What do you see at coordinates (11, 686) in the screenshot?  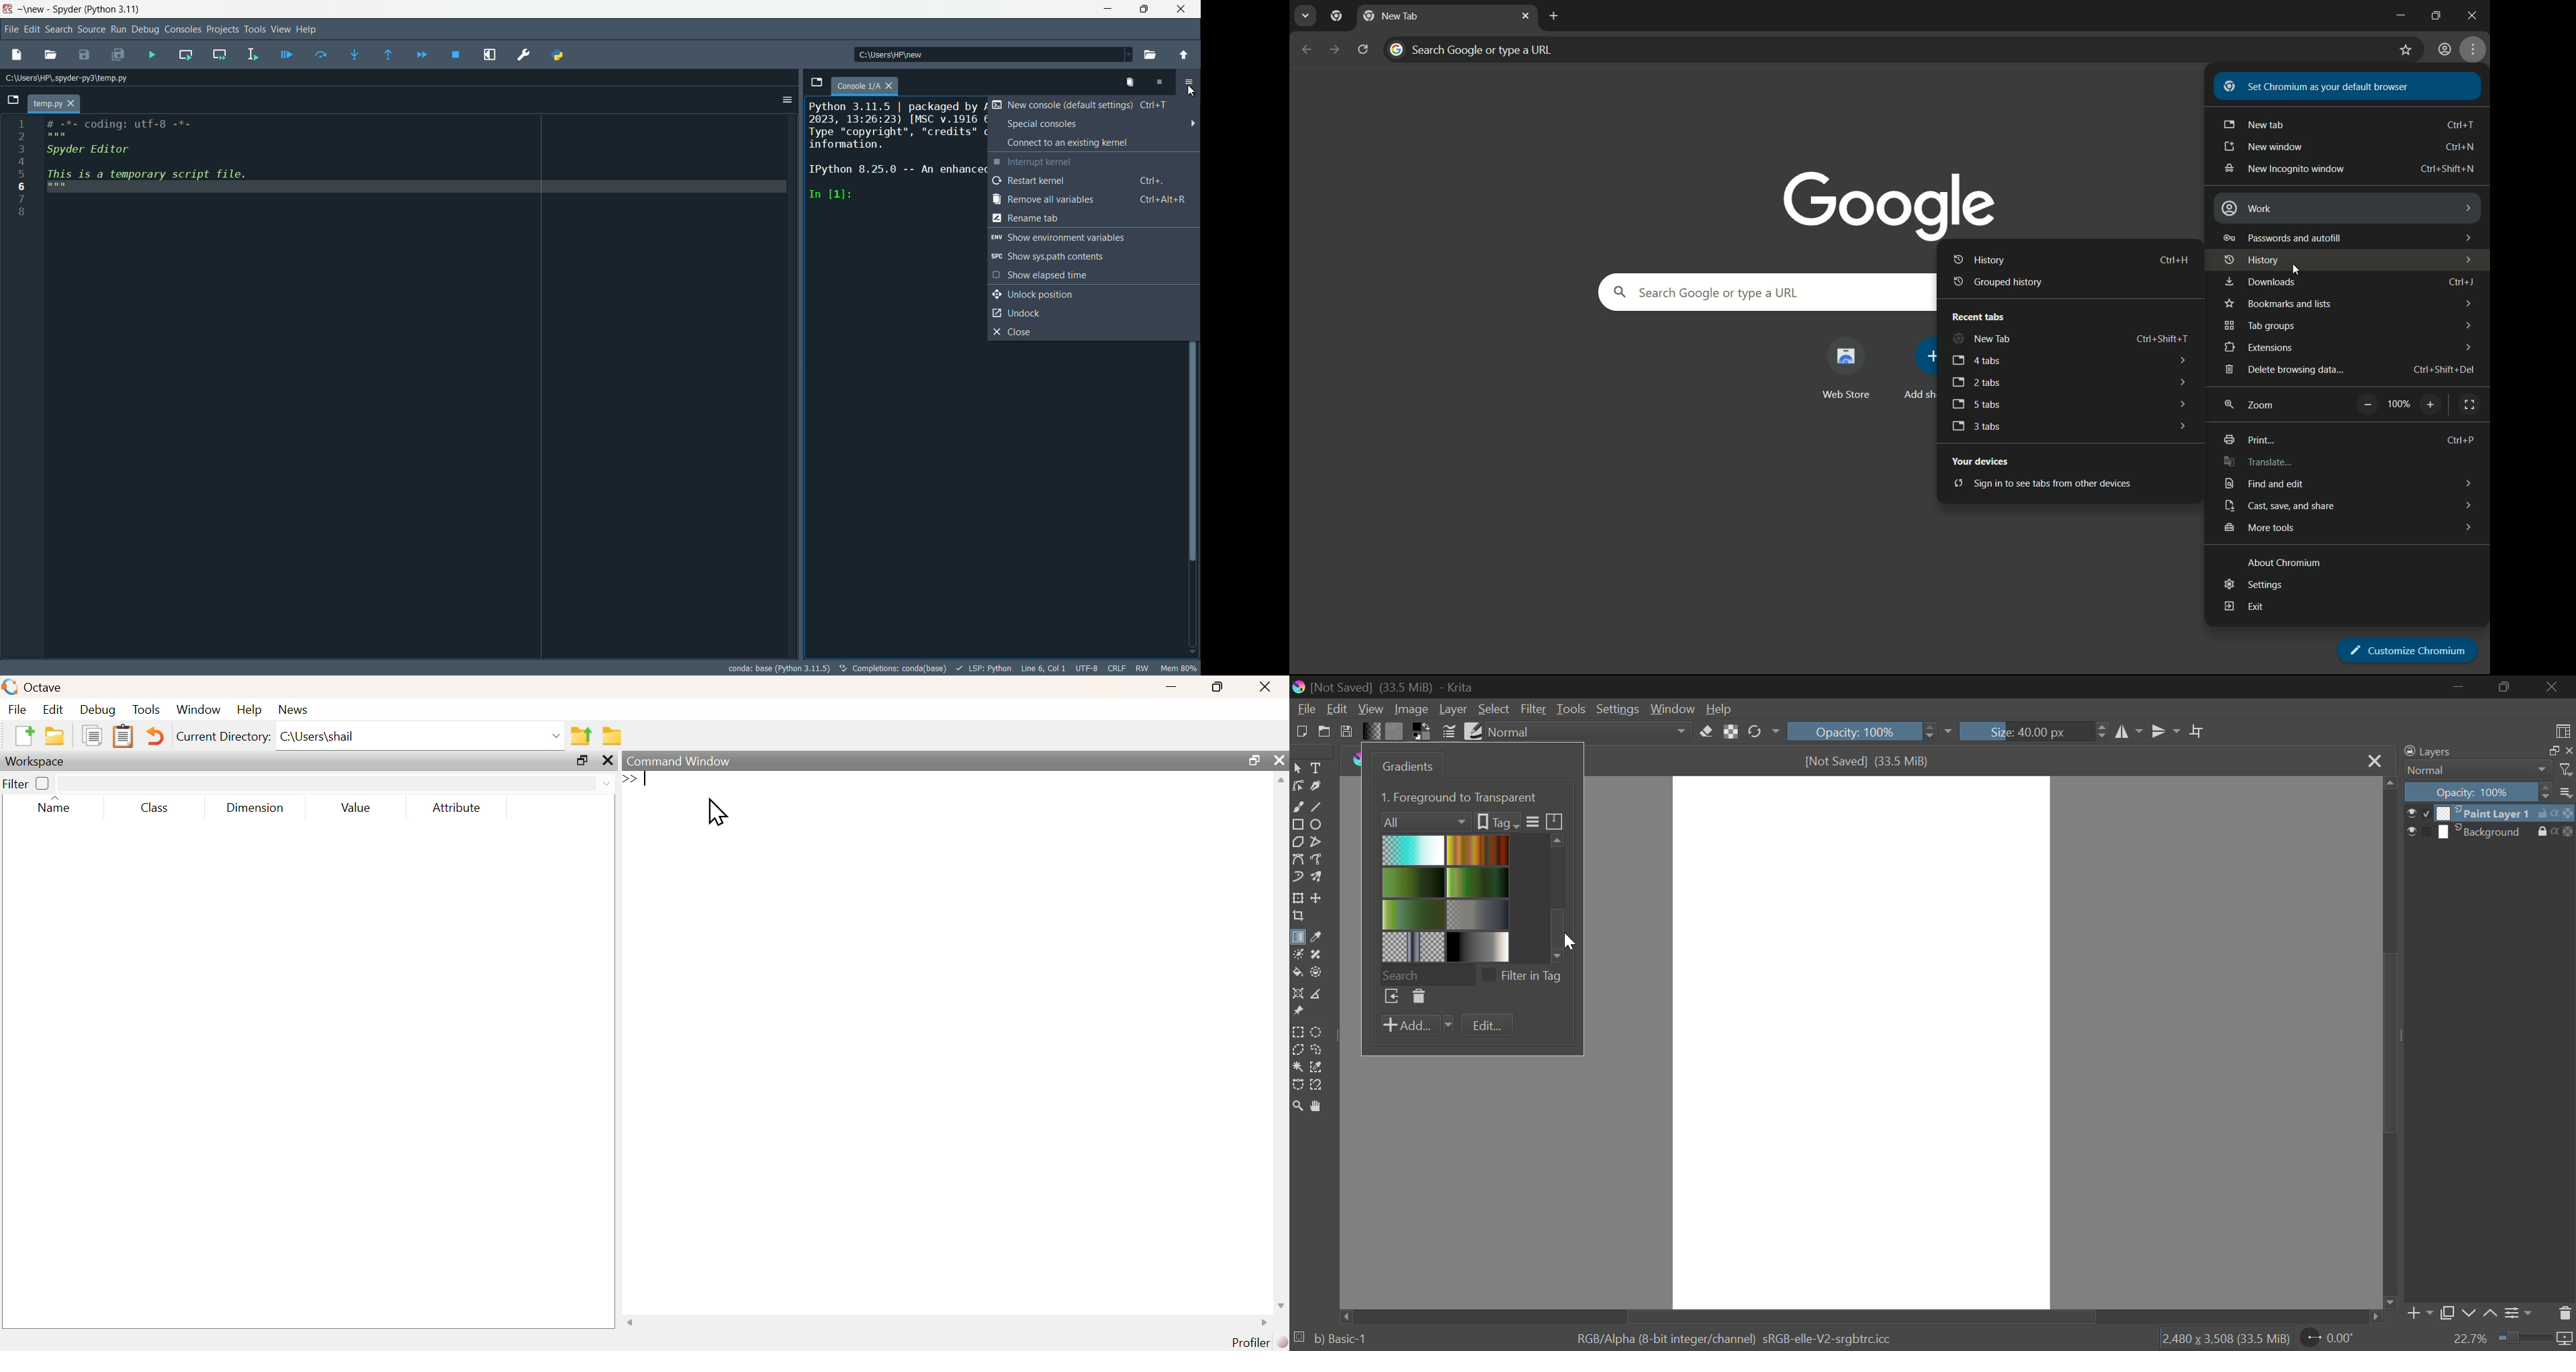 I see `logo` at bounding box center [11, 686].